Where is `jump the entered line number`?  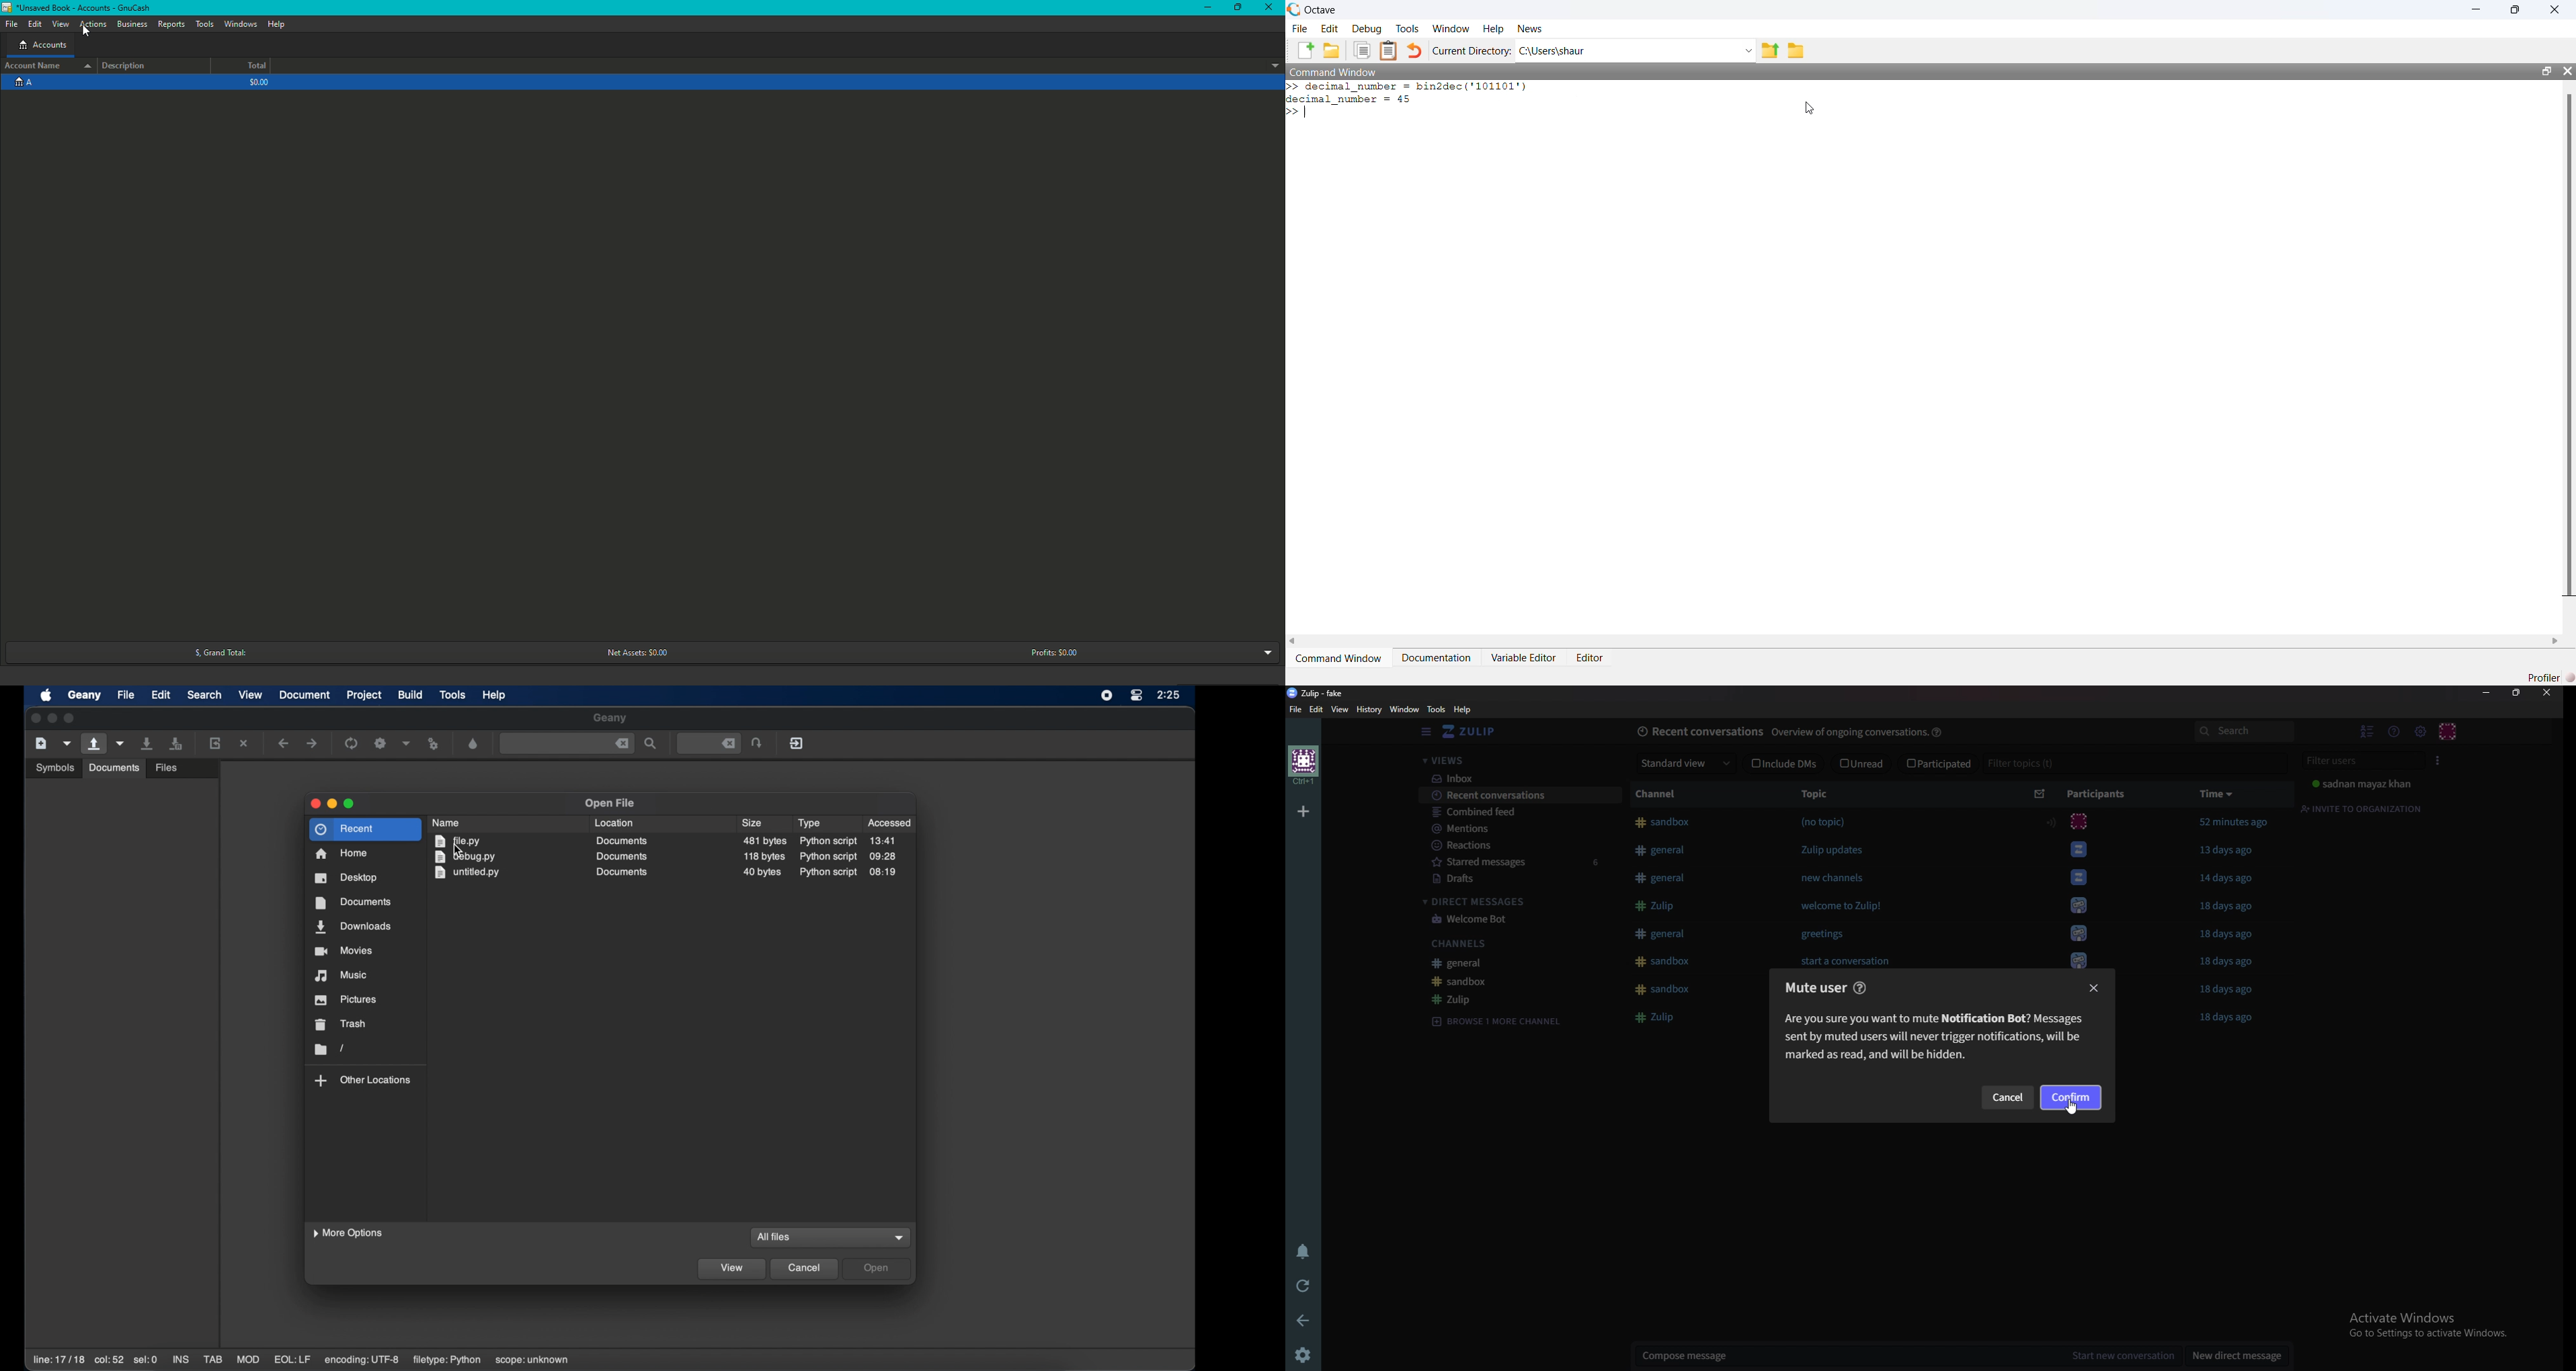 jump the entered line number is located at coordinates (759, 743).